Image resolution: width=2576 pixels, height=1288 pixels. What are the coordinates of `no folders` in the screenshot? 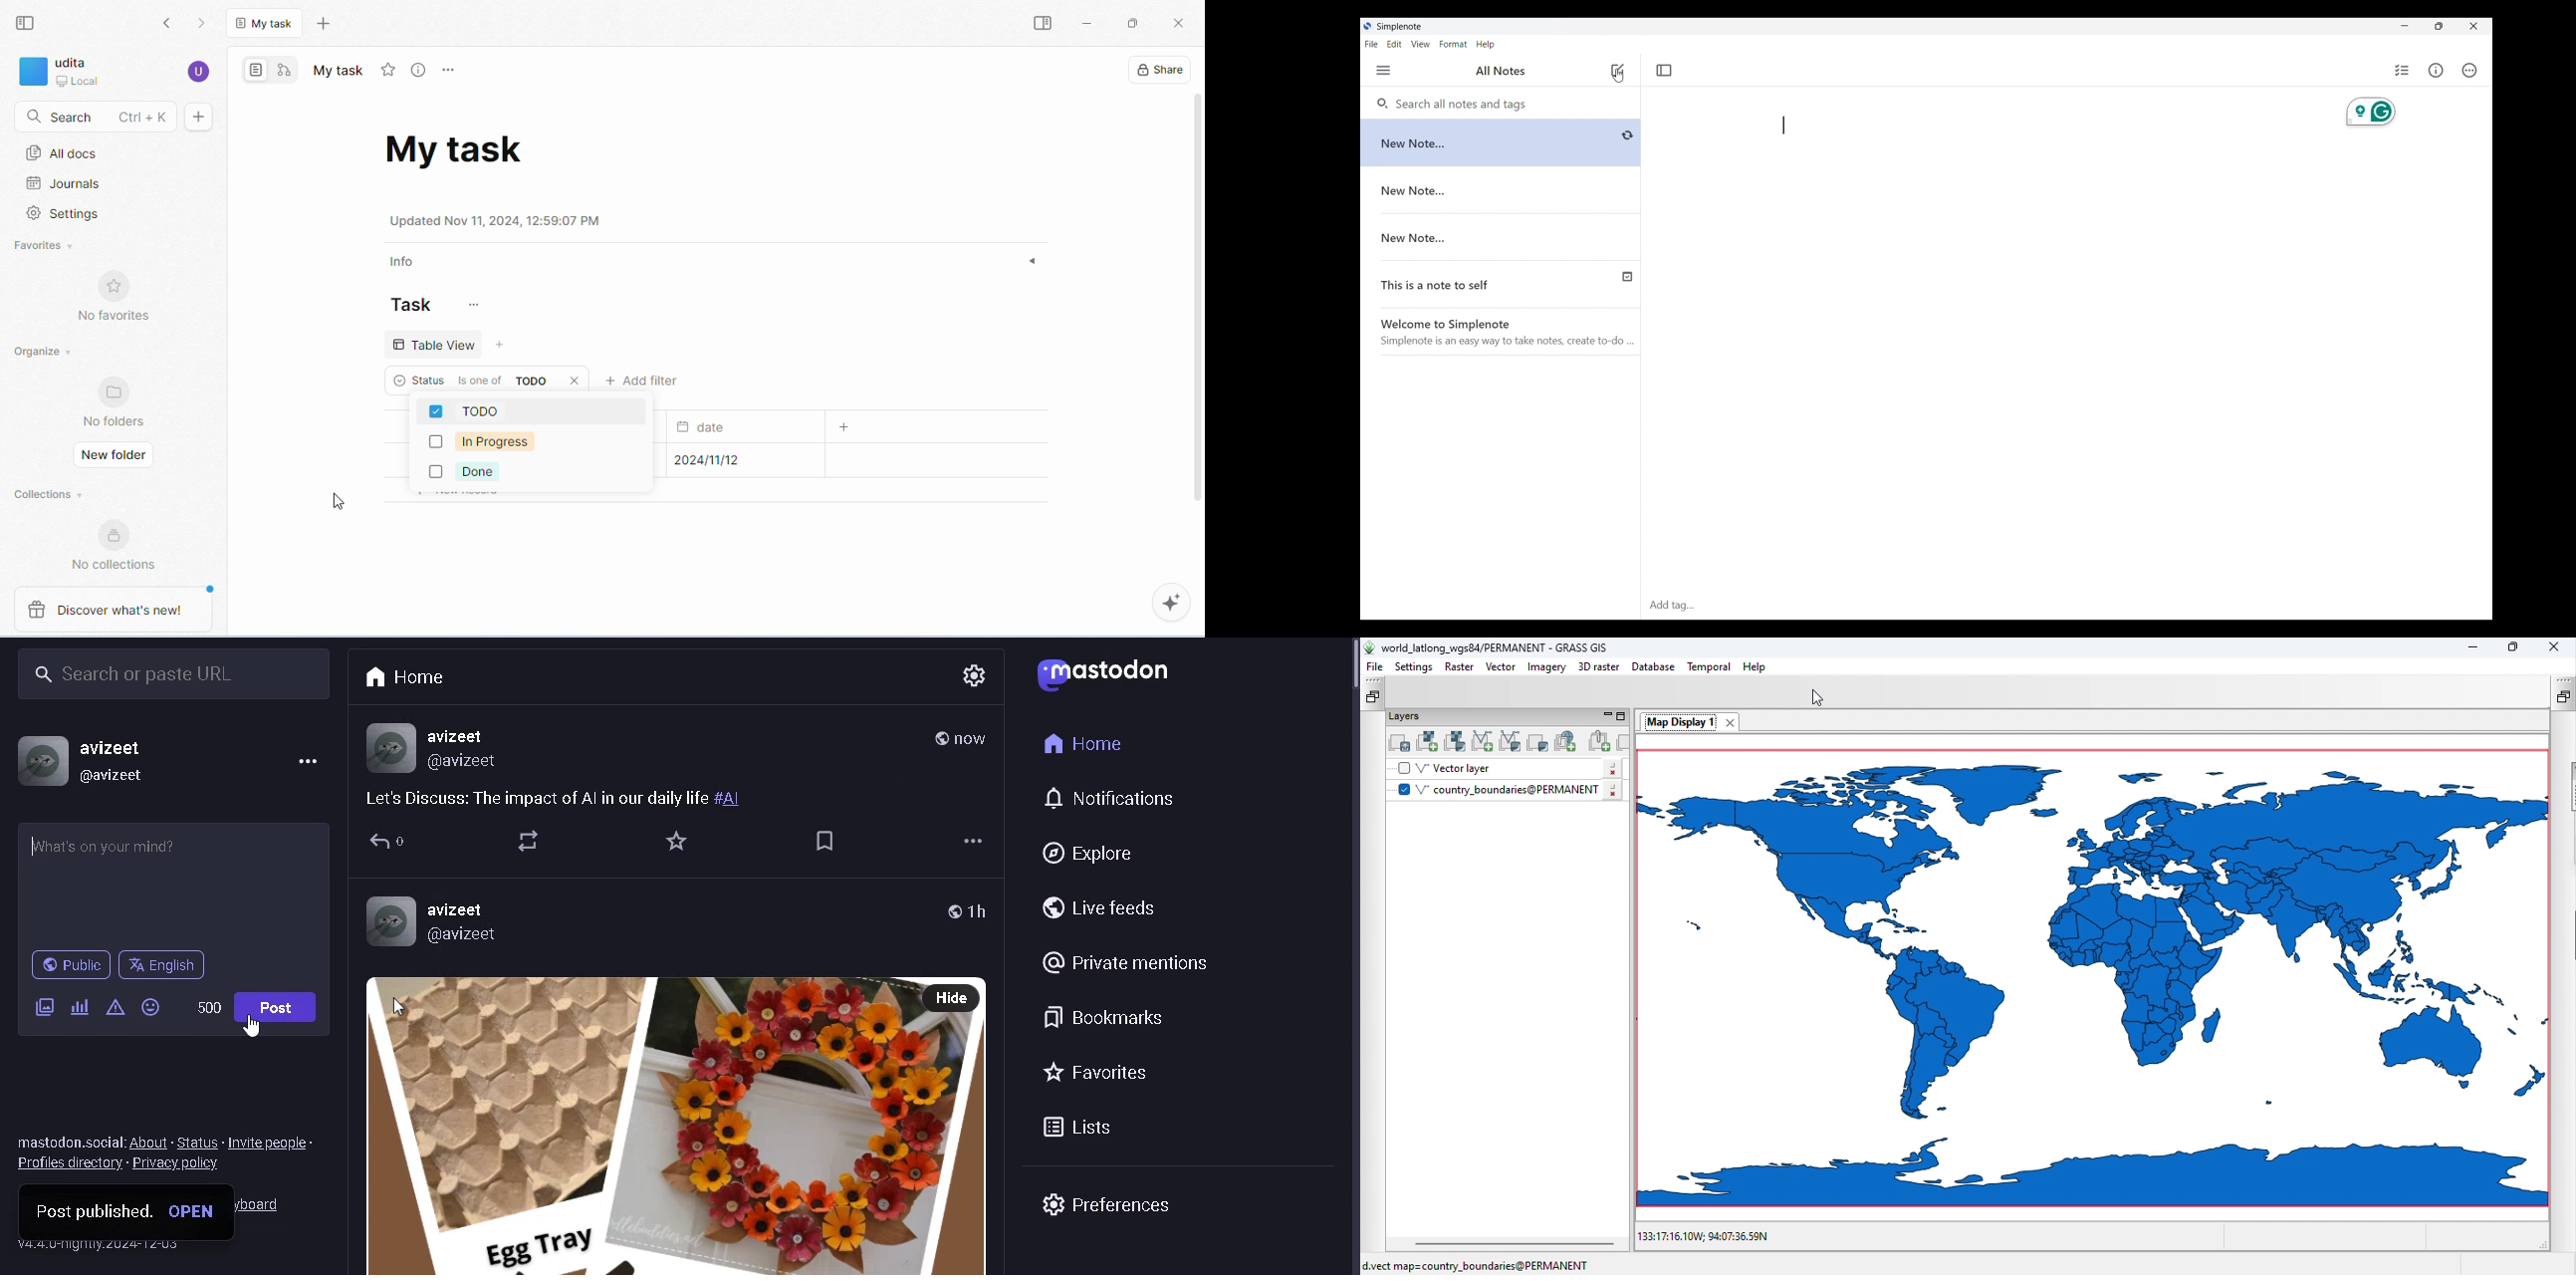 It's located at (115, 422).